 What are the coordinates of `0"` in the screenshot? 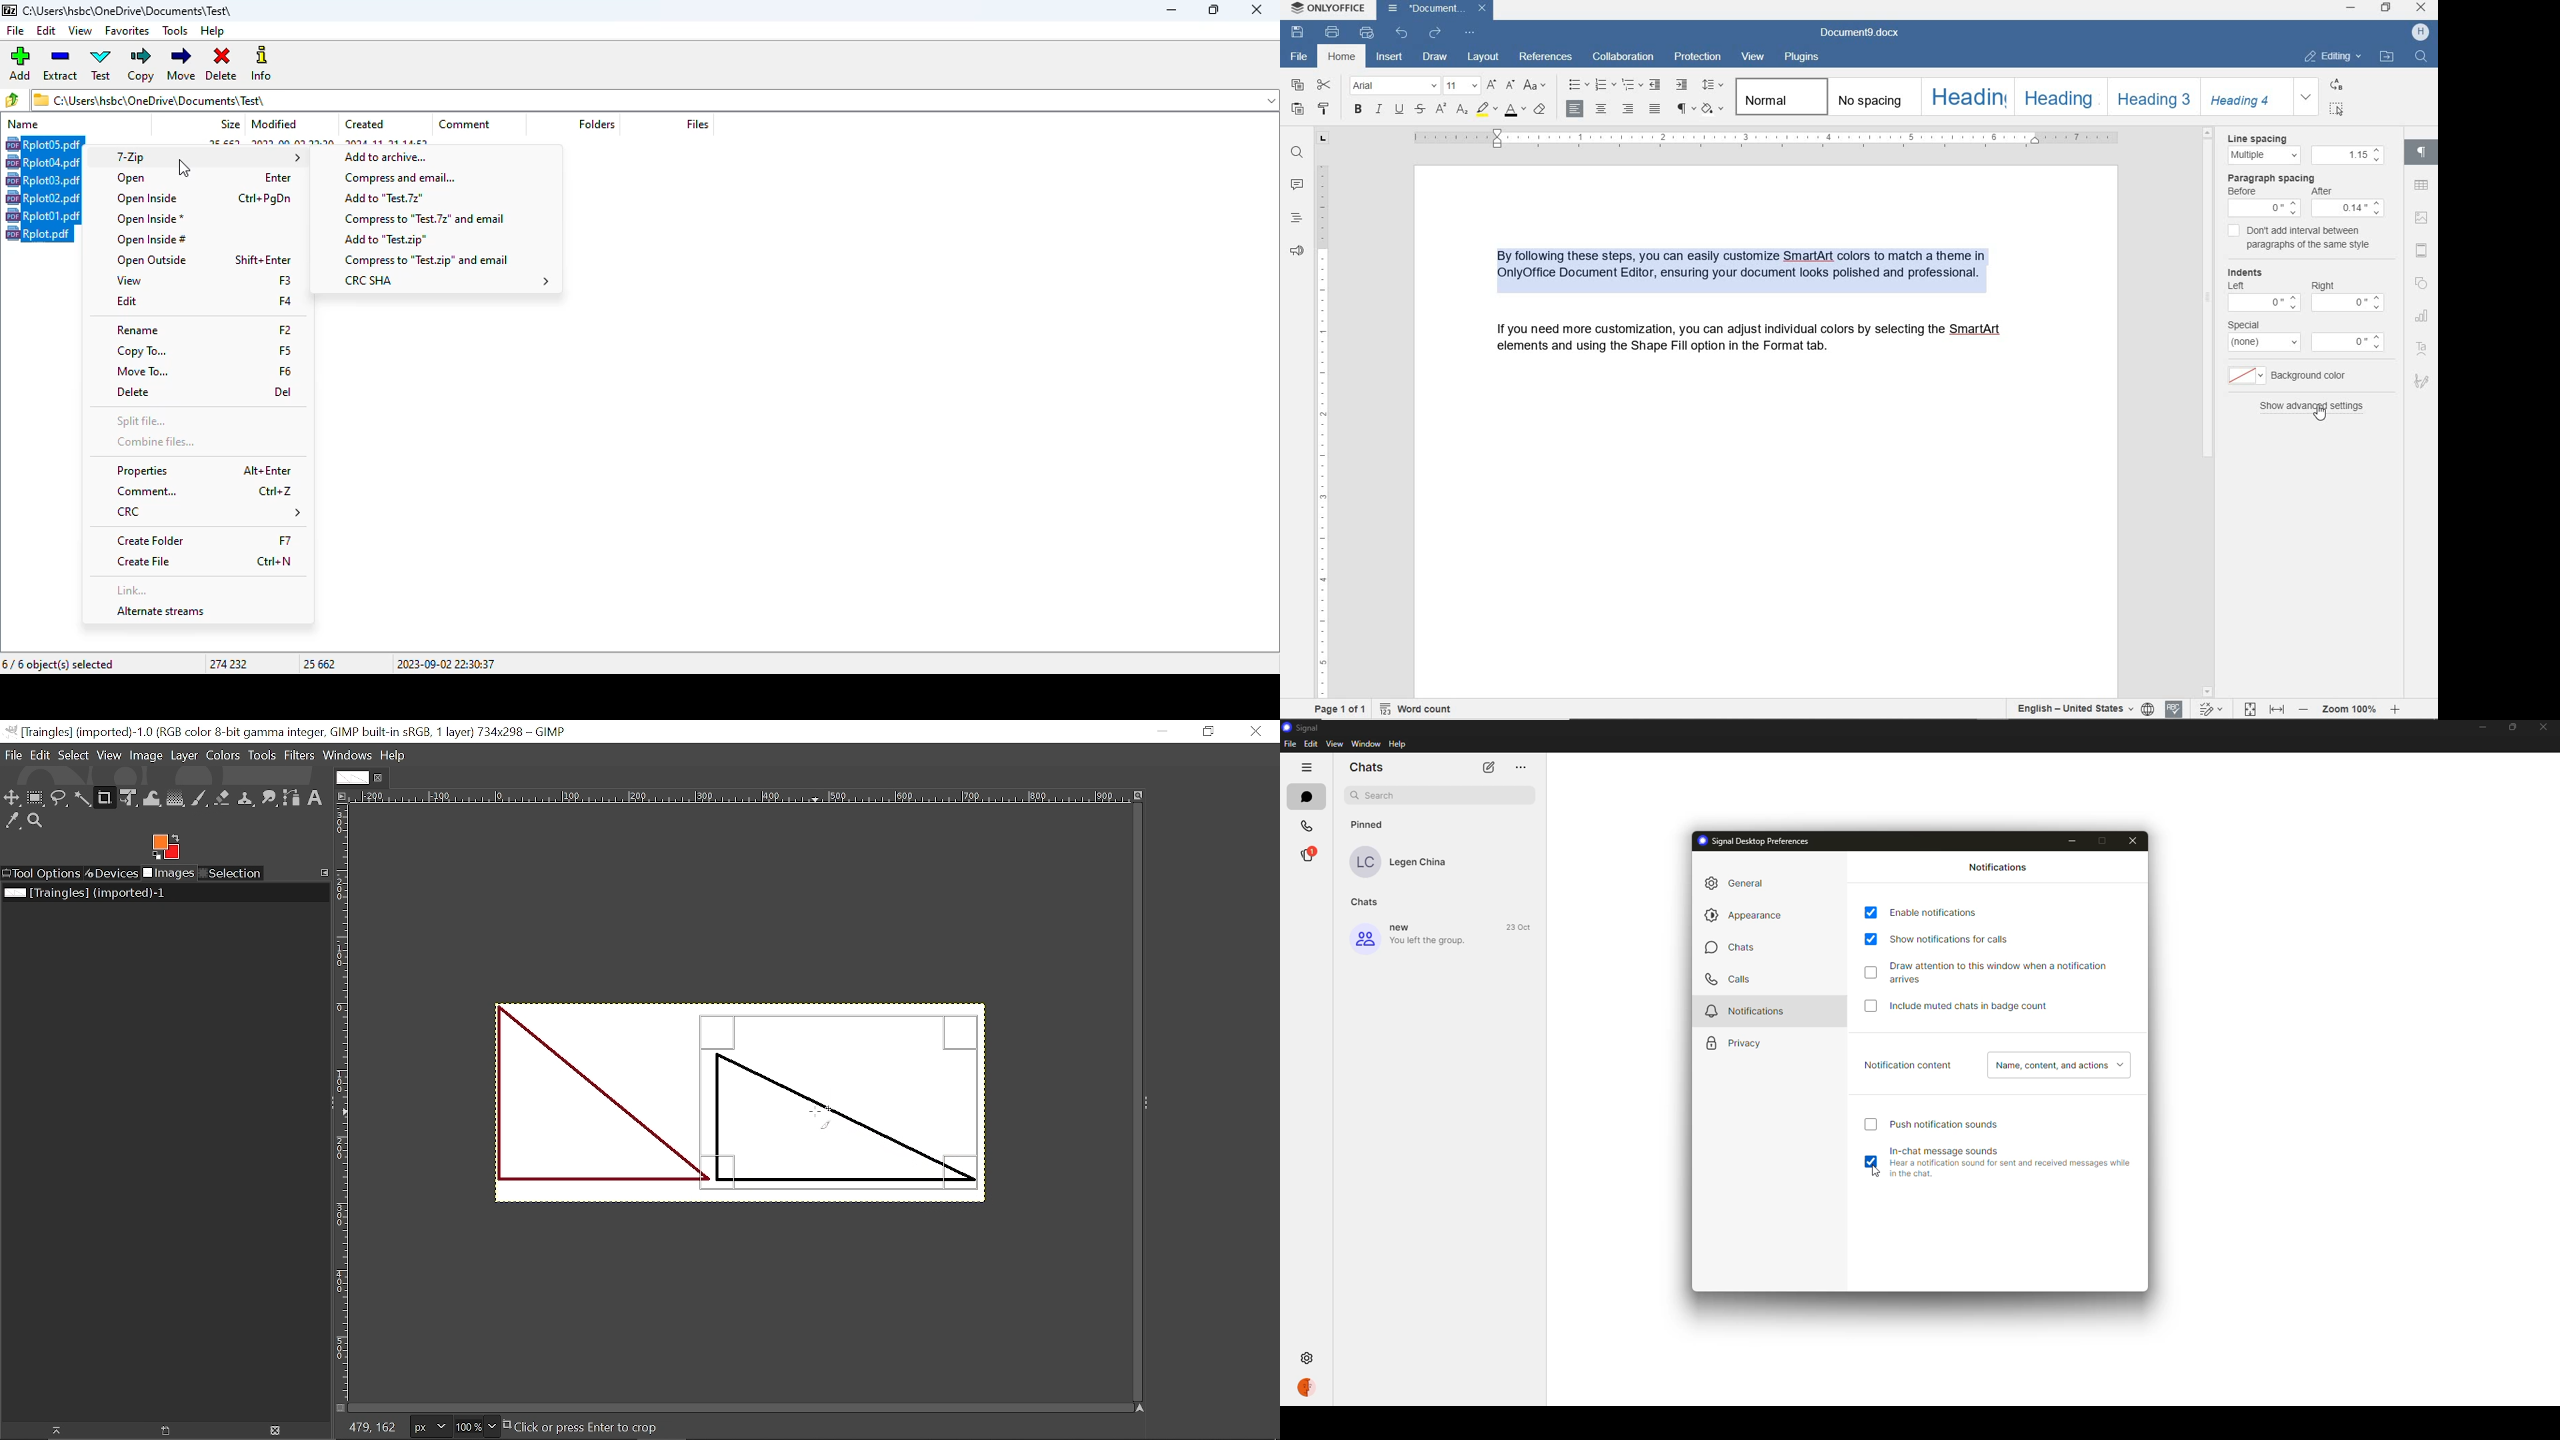 It's located at (2261, 304).